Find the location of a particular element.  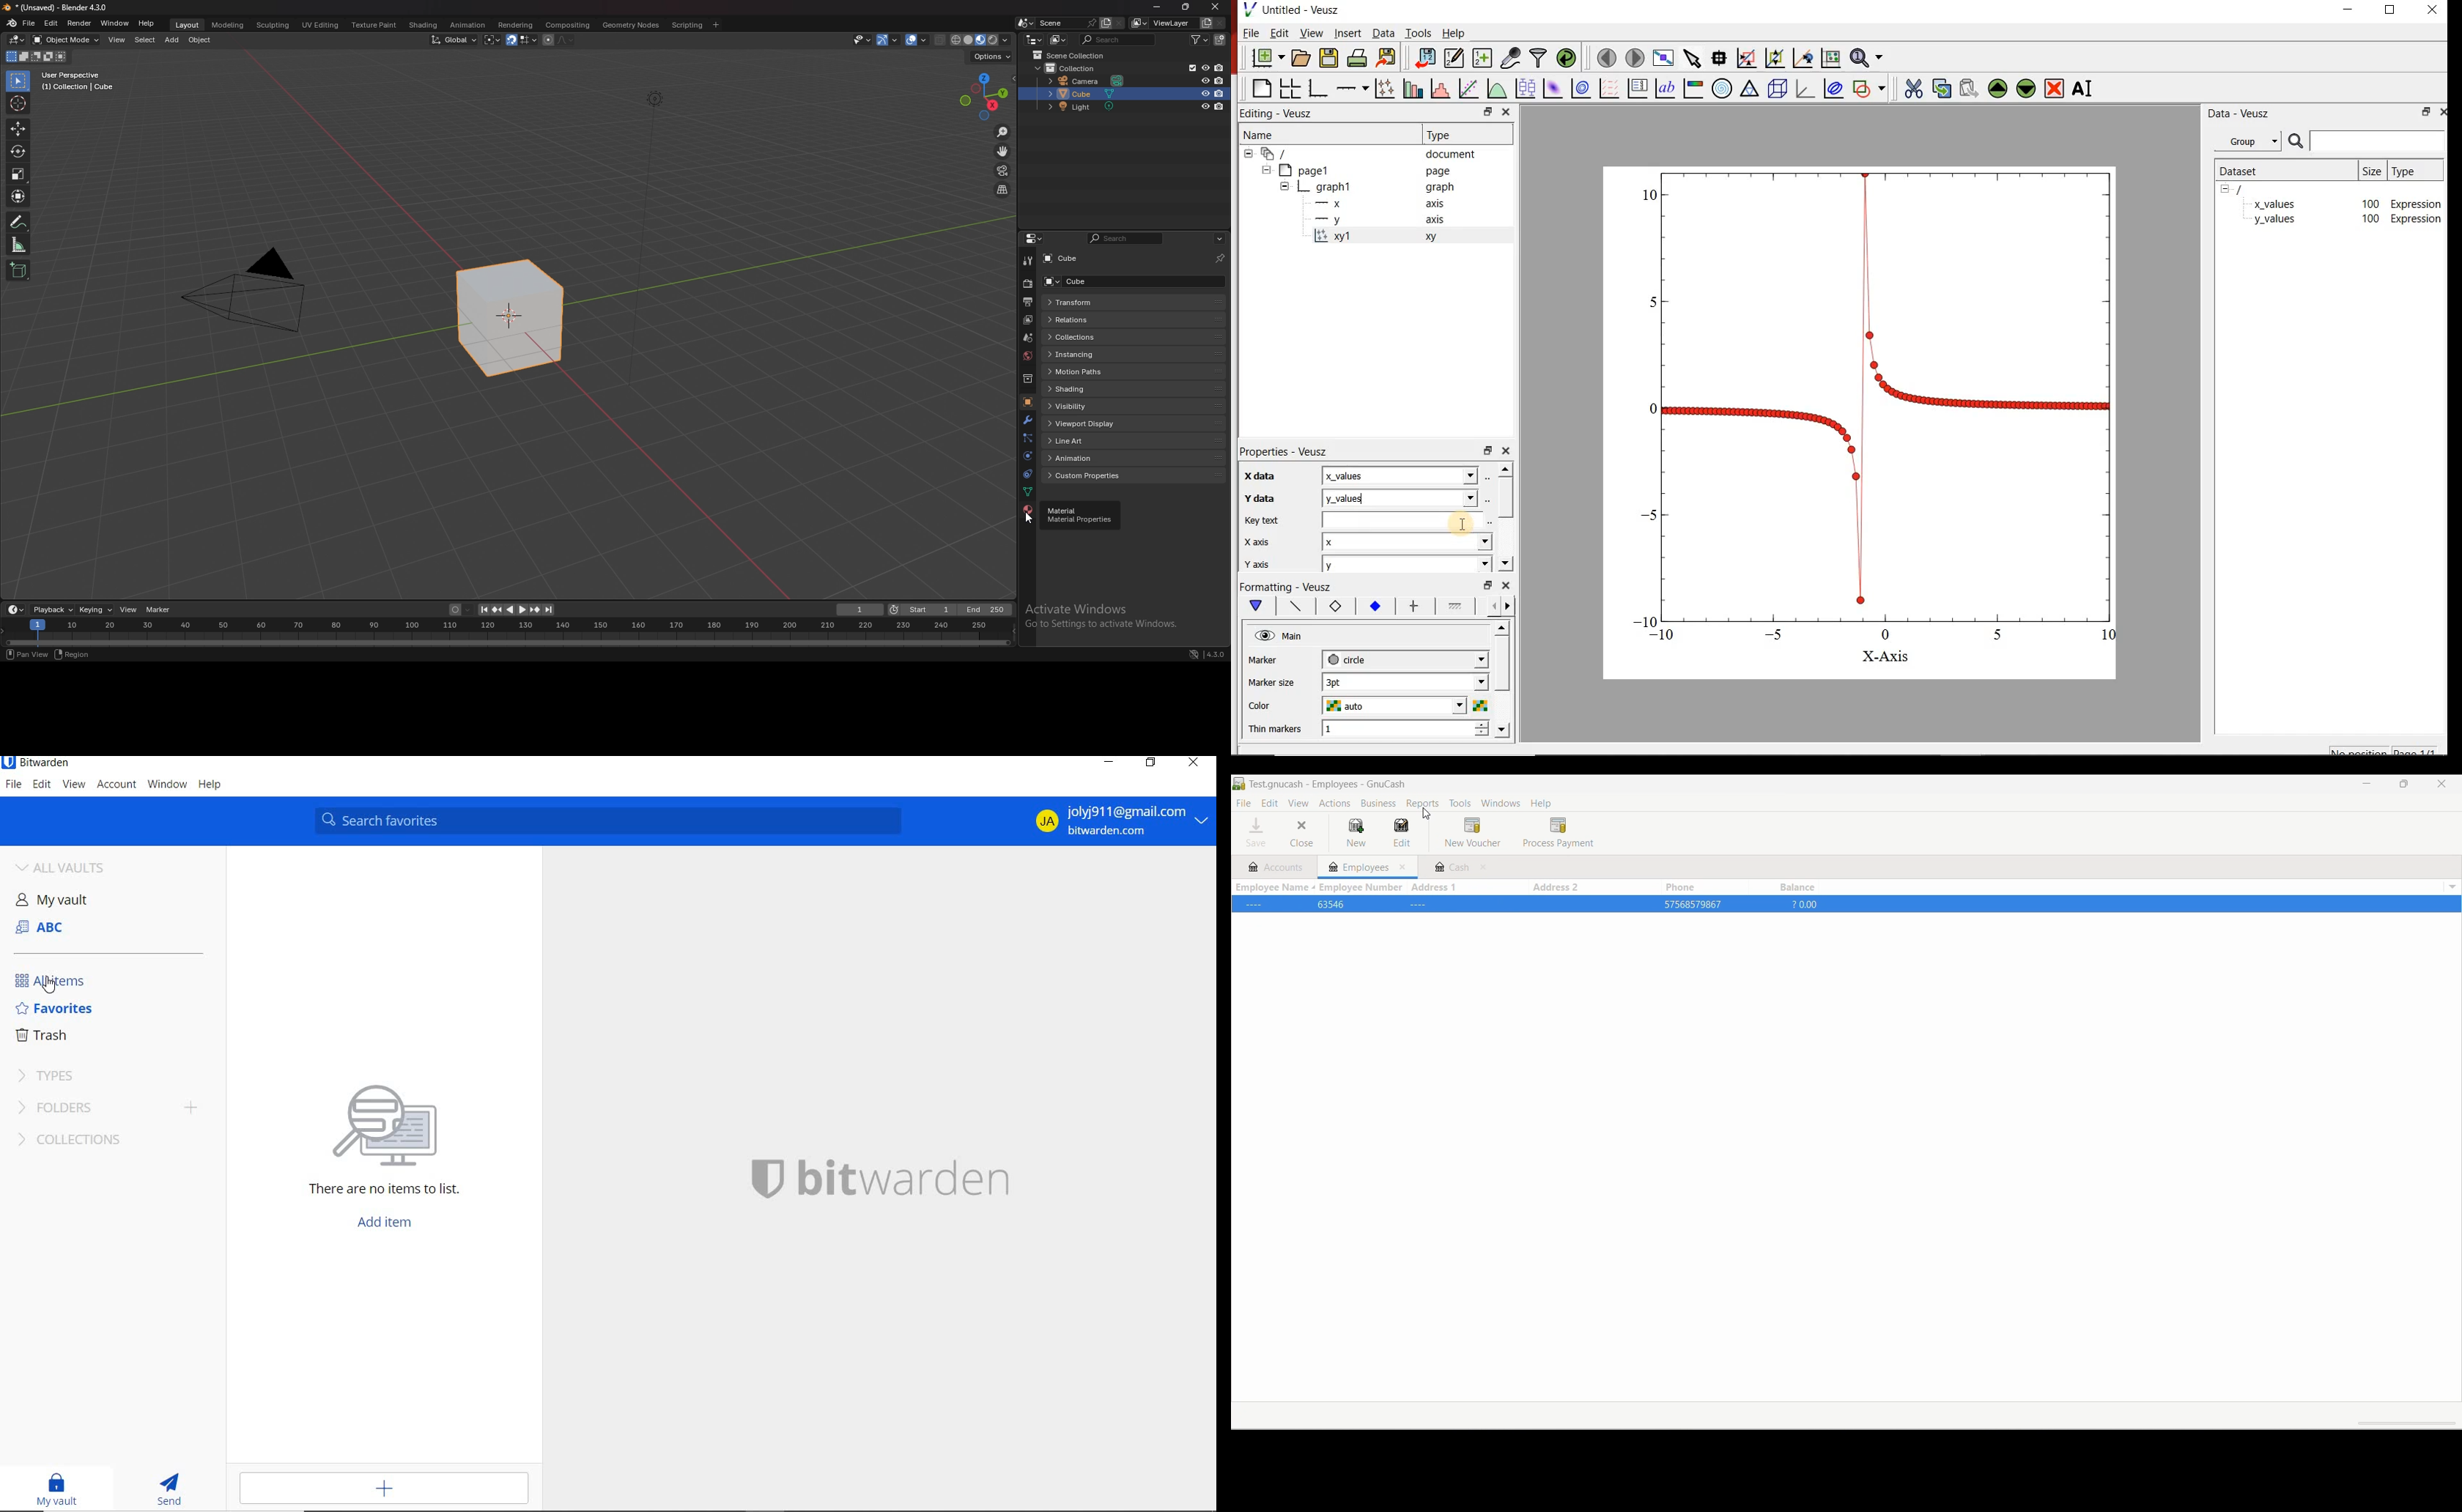

axis is located at coordinates (1437, 203).